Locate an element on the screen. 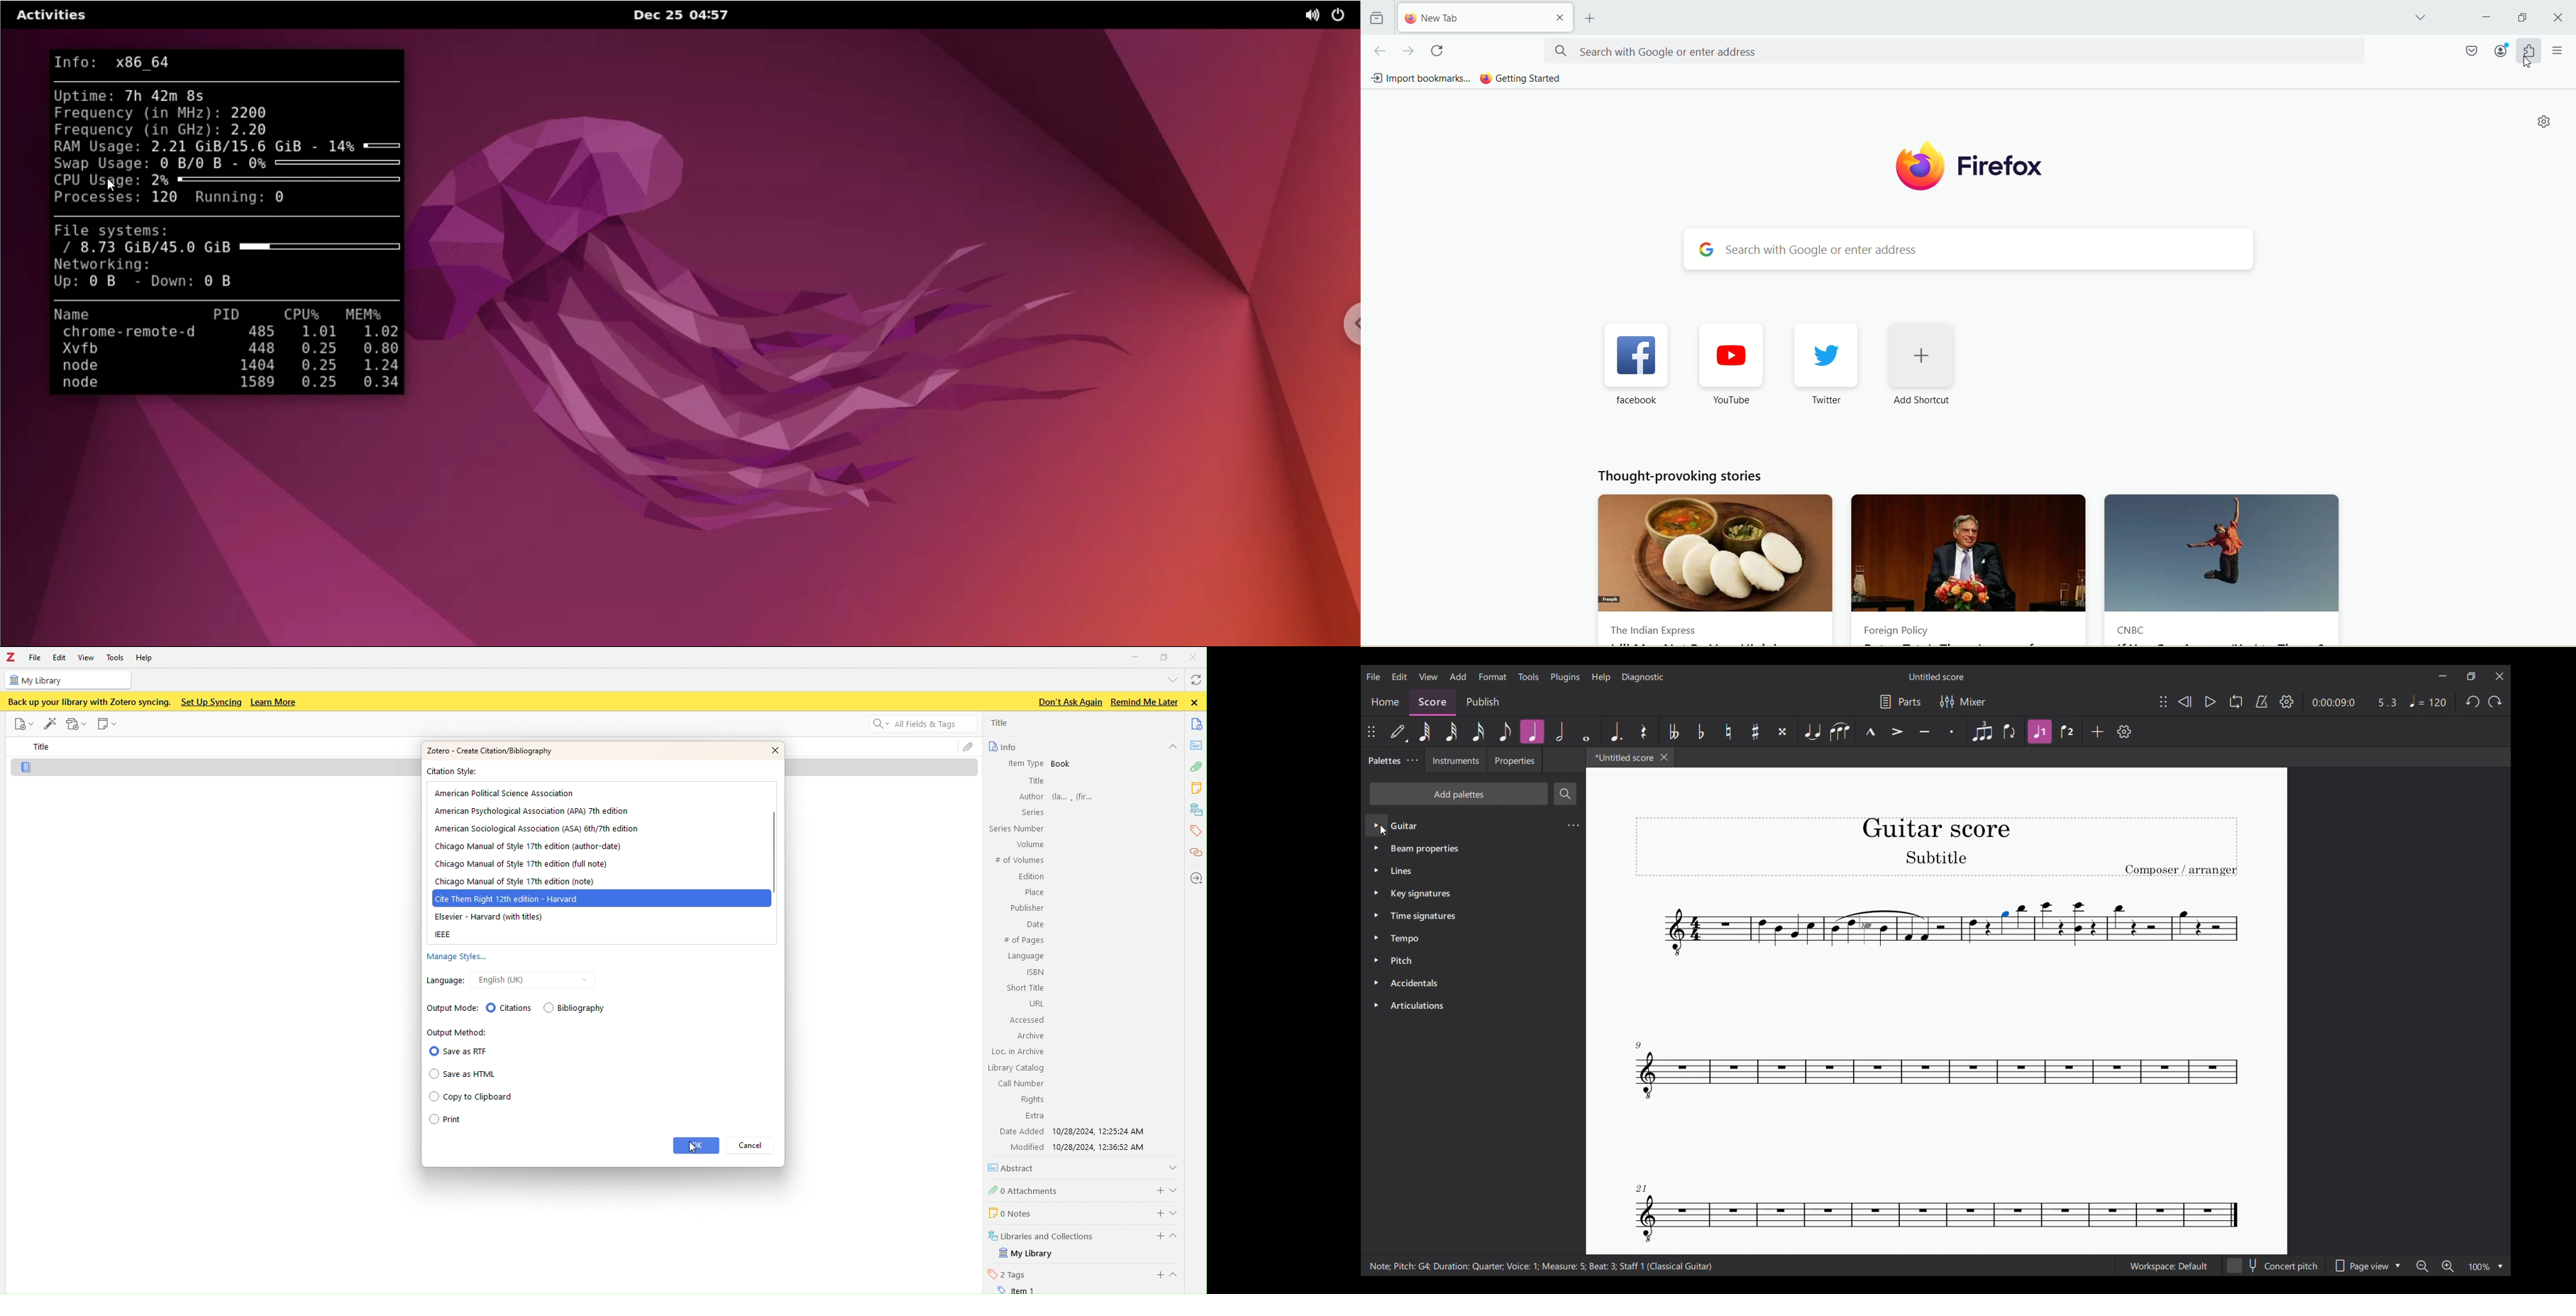  Box is located at coordinates (1166, 657).